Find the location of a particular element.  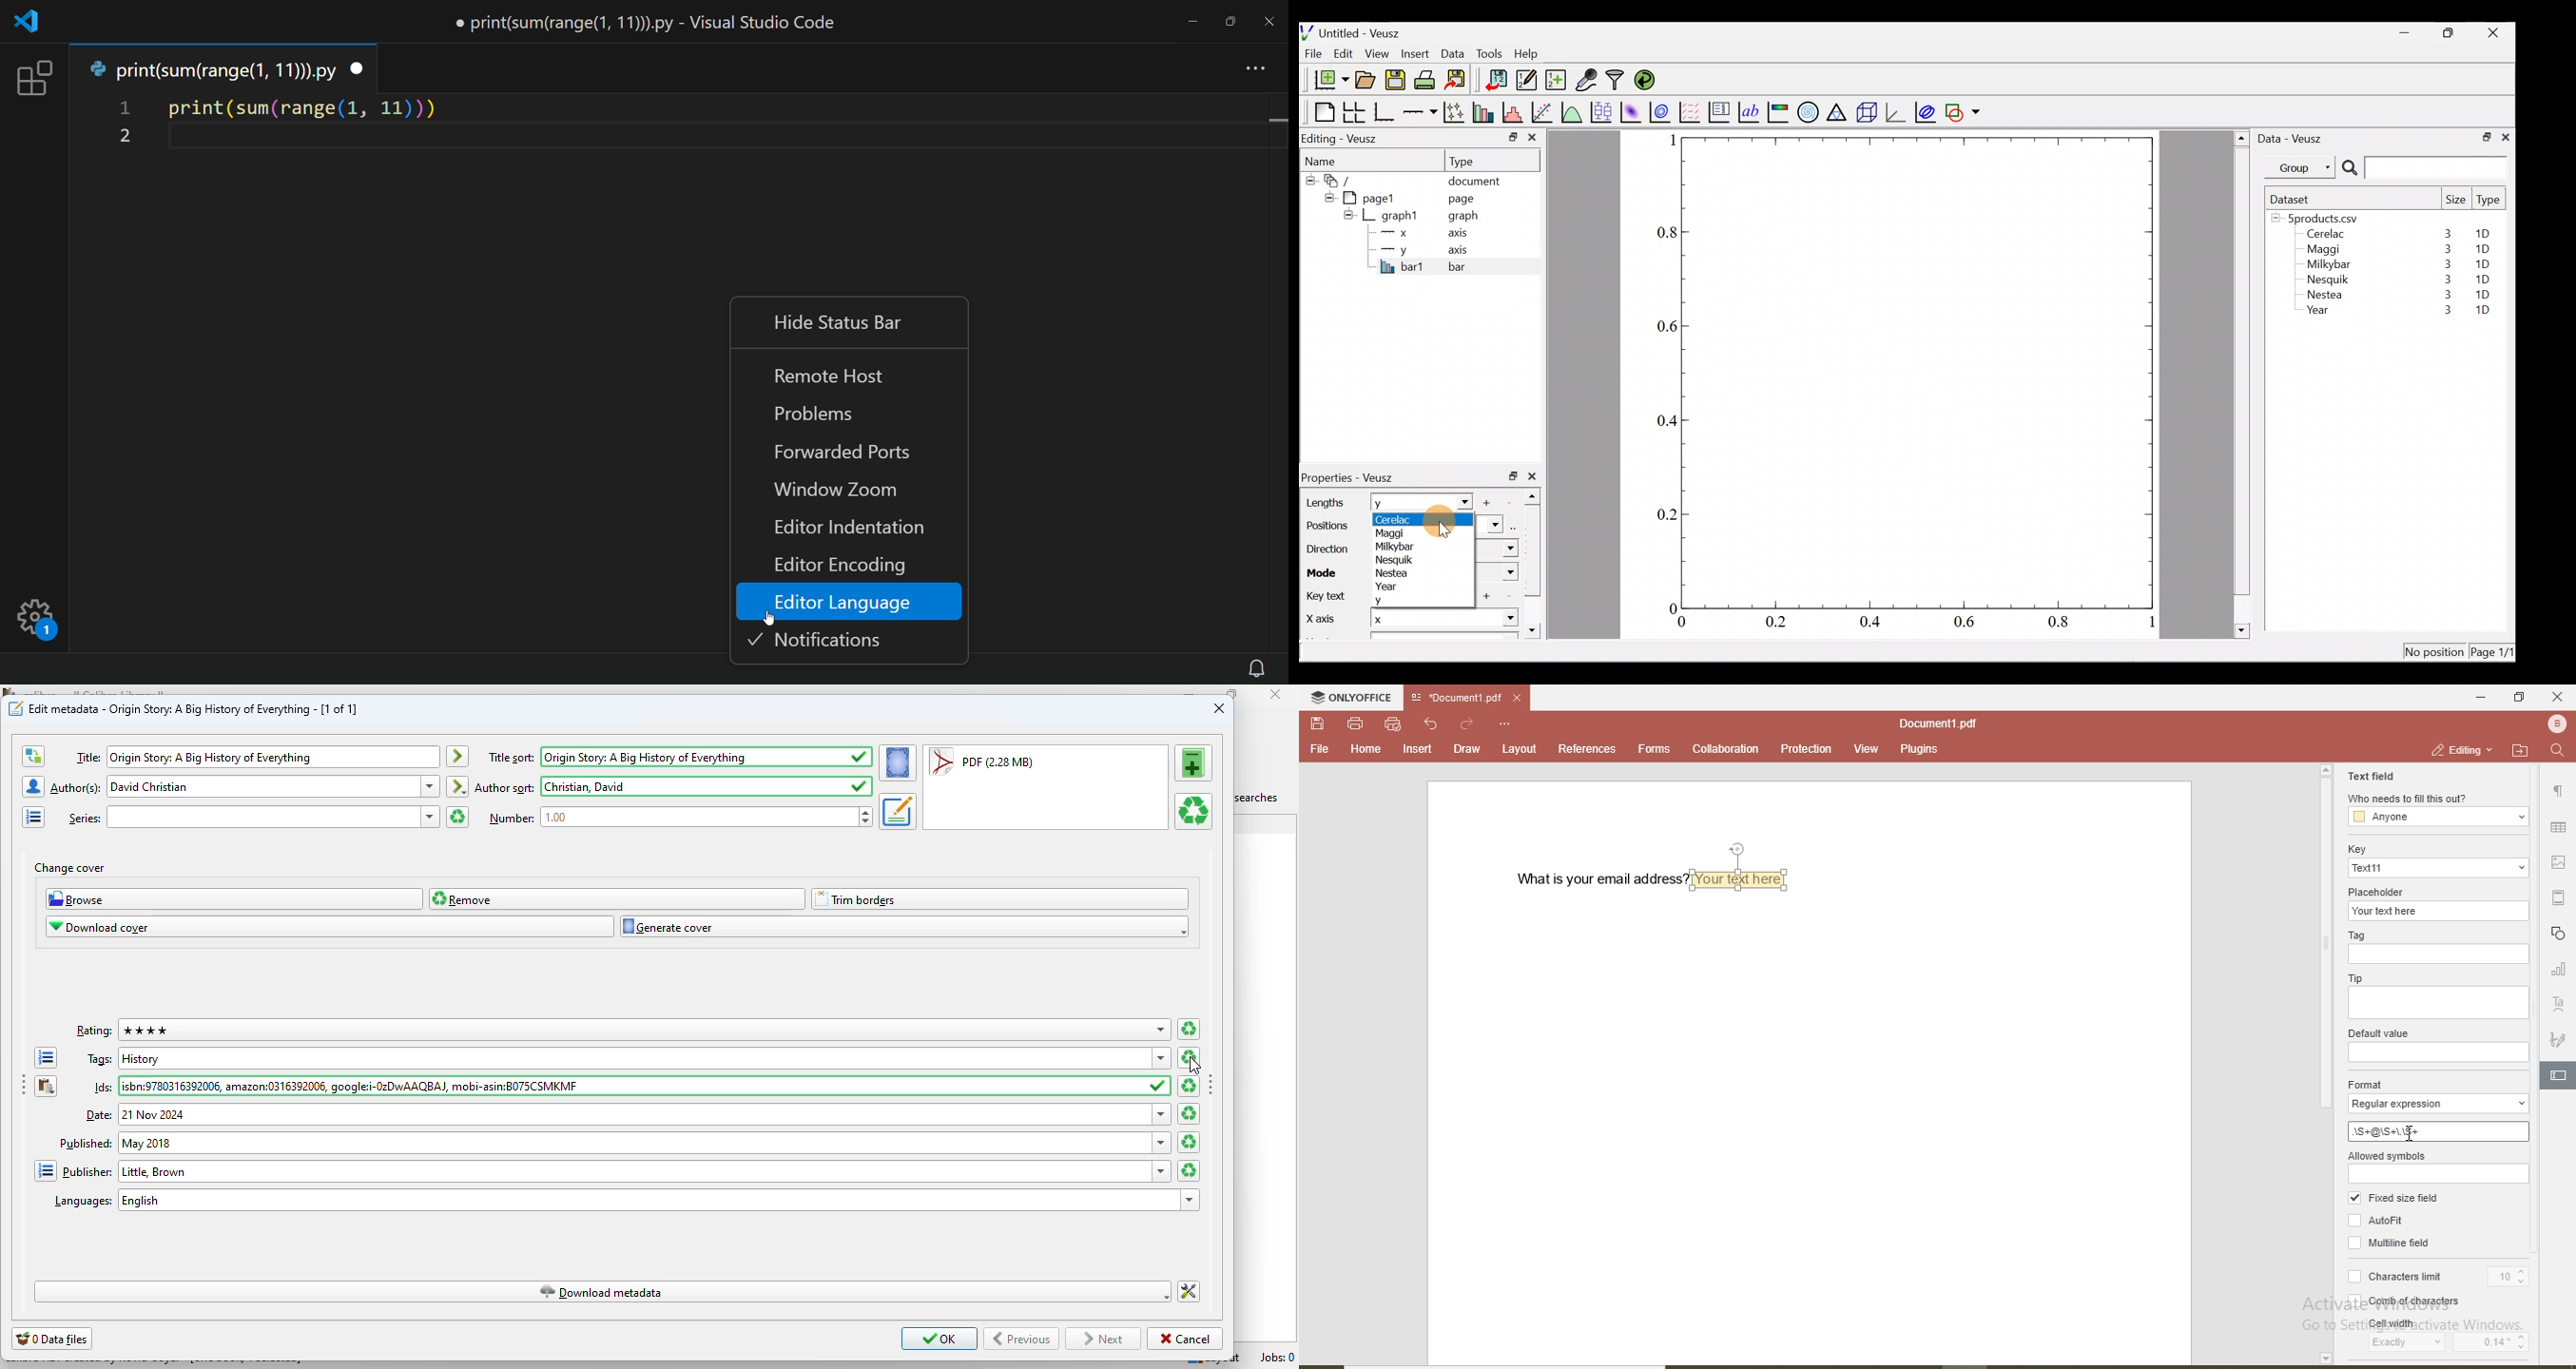

Data - Veusz is located at coordinates (2293, 137).